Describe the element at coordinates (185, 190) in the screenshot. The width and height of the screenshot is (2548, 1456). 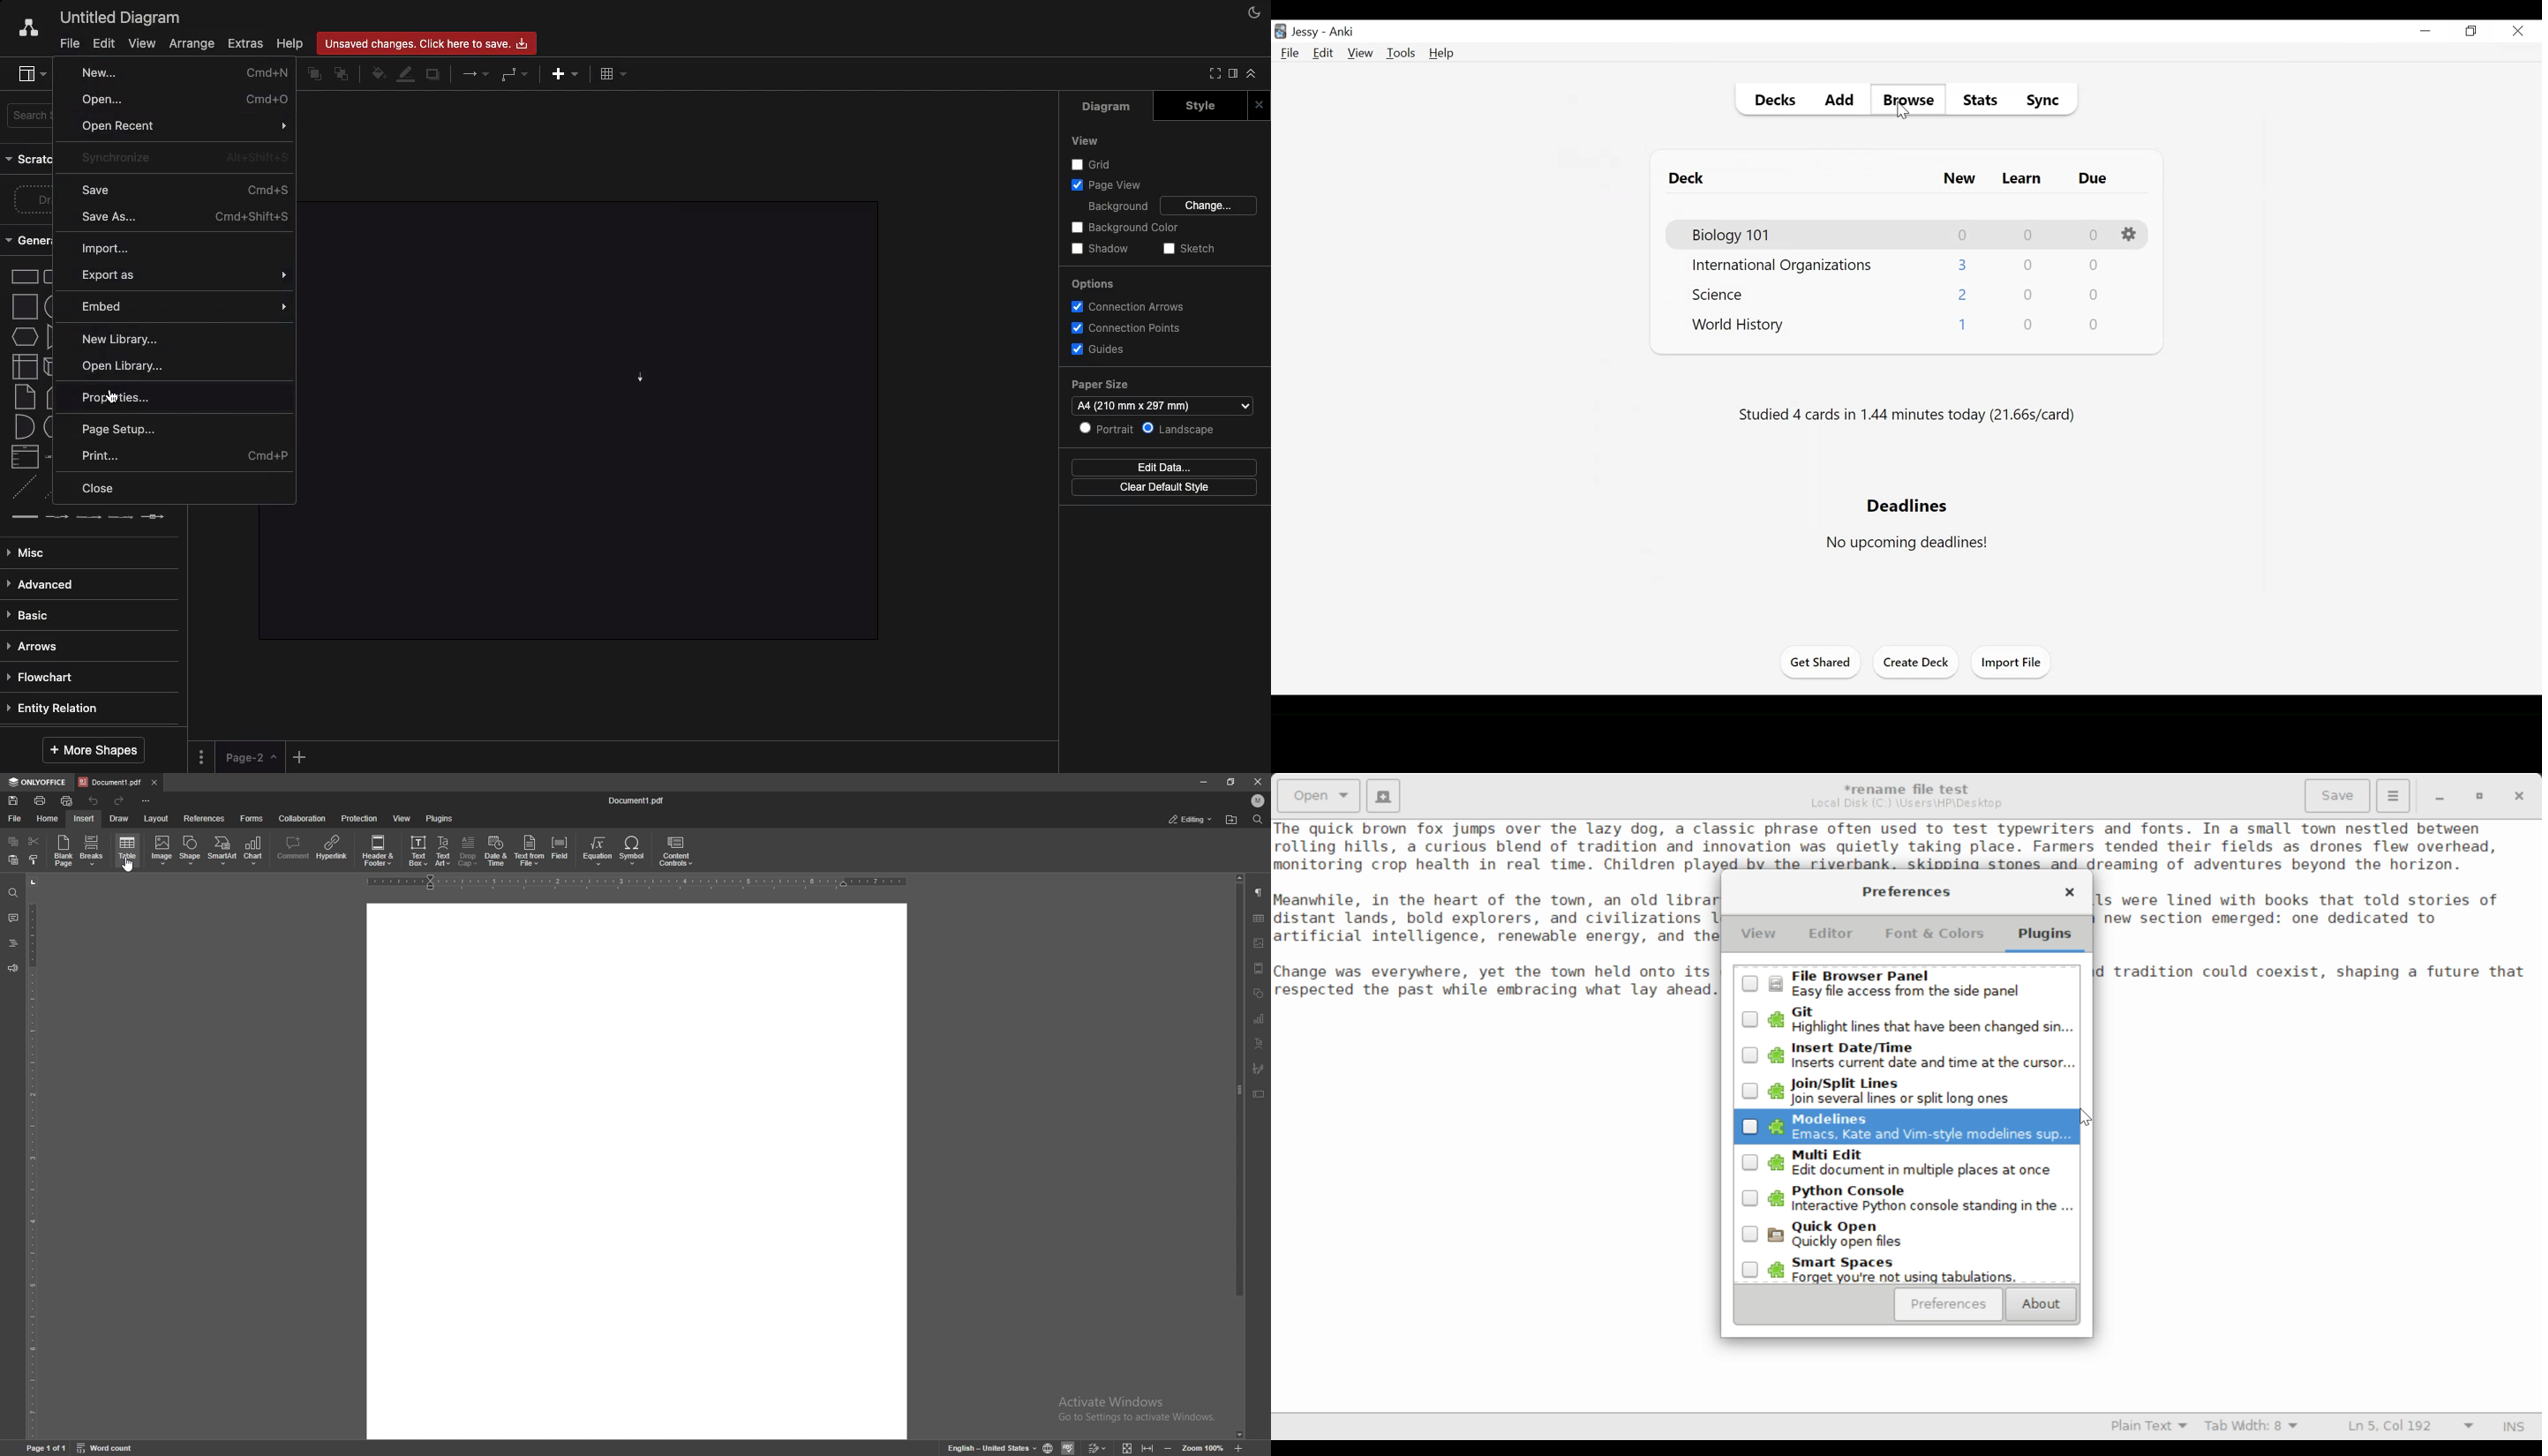
I see `Save` at that location.